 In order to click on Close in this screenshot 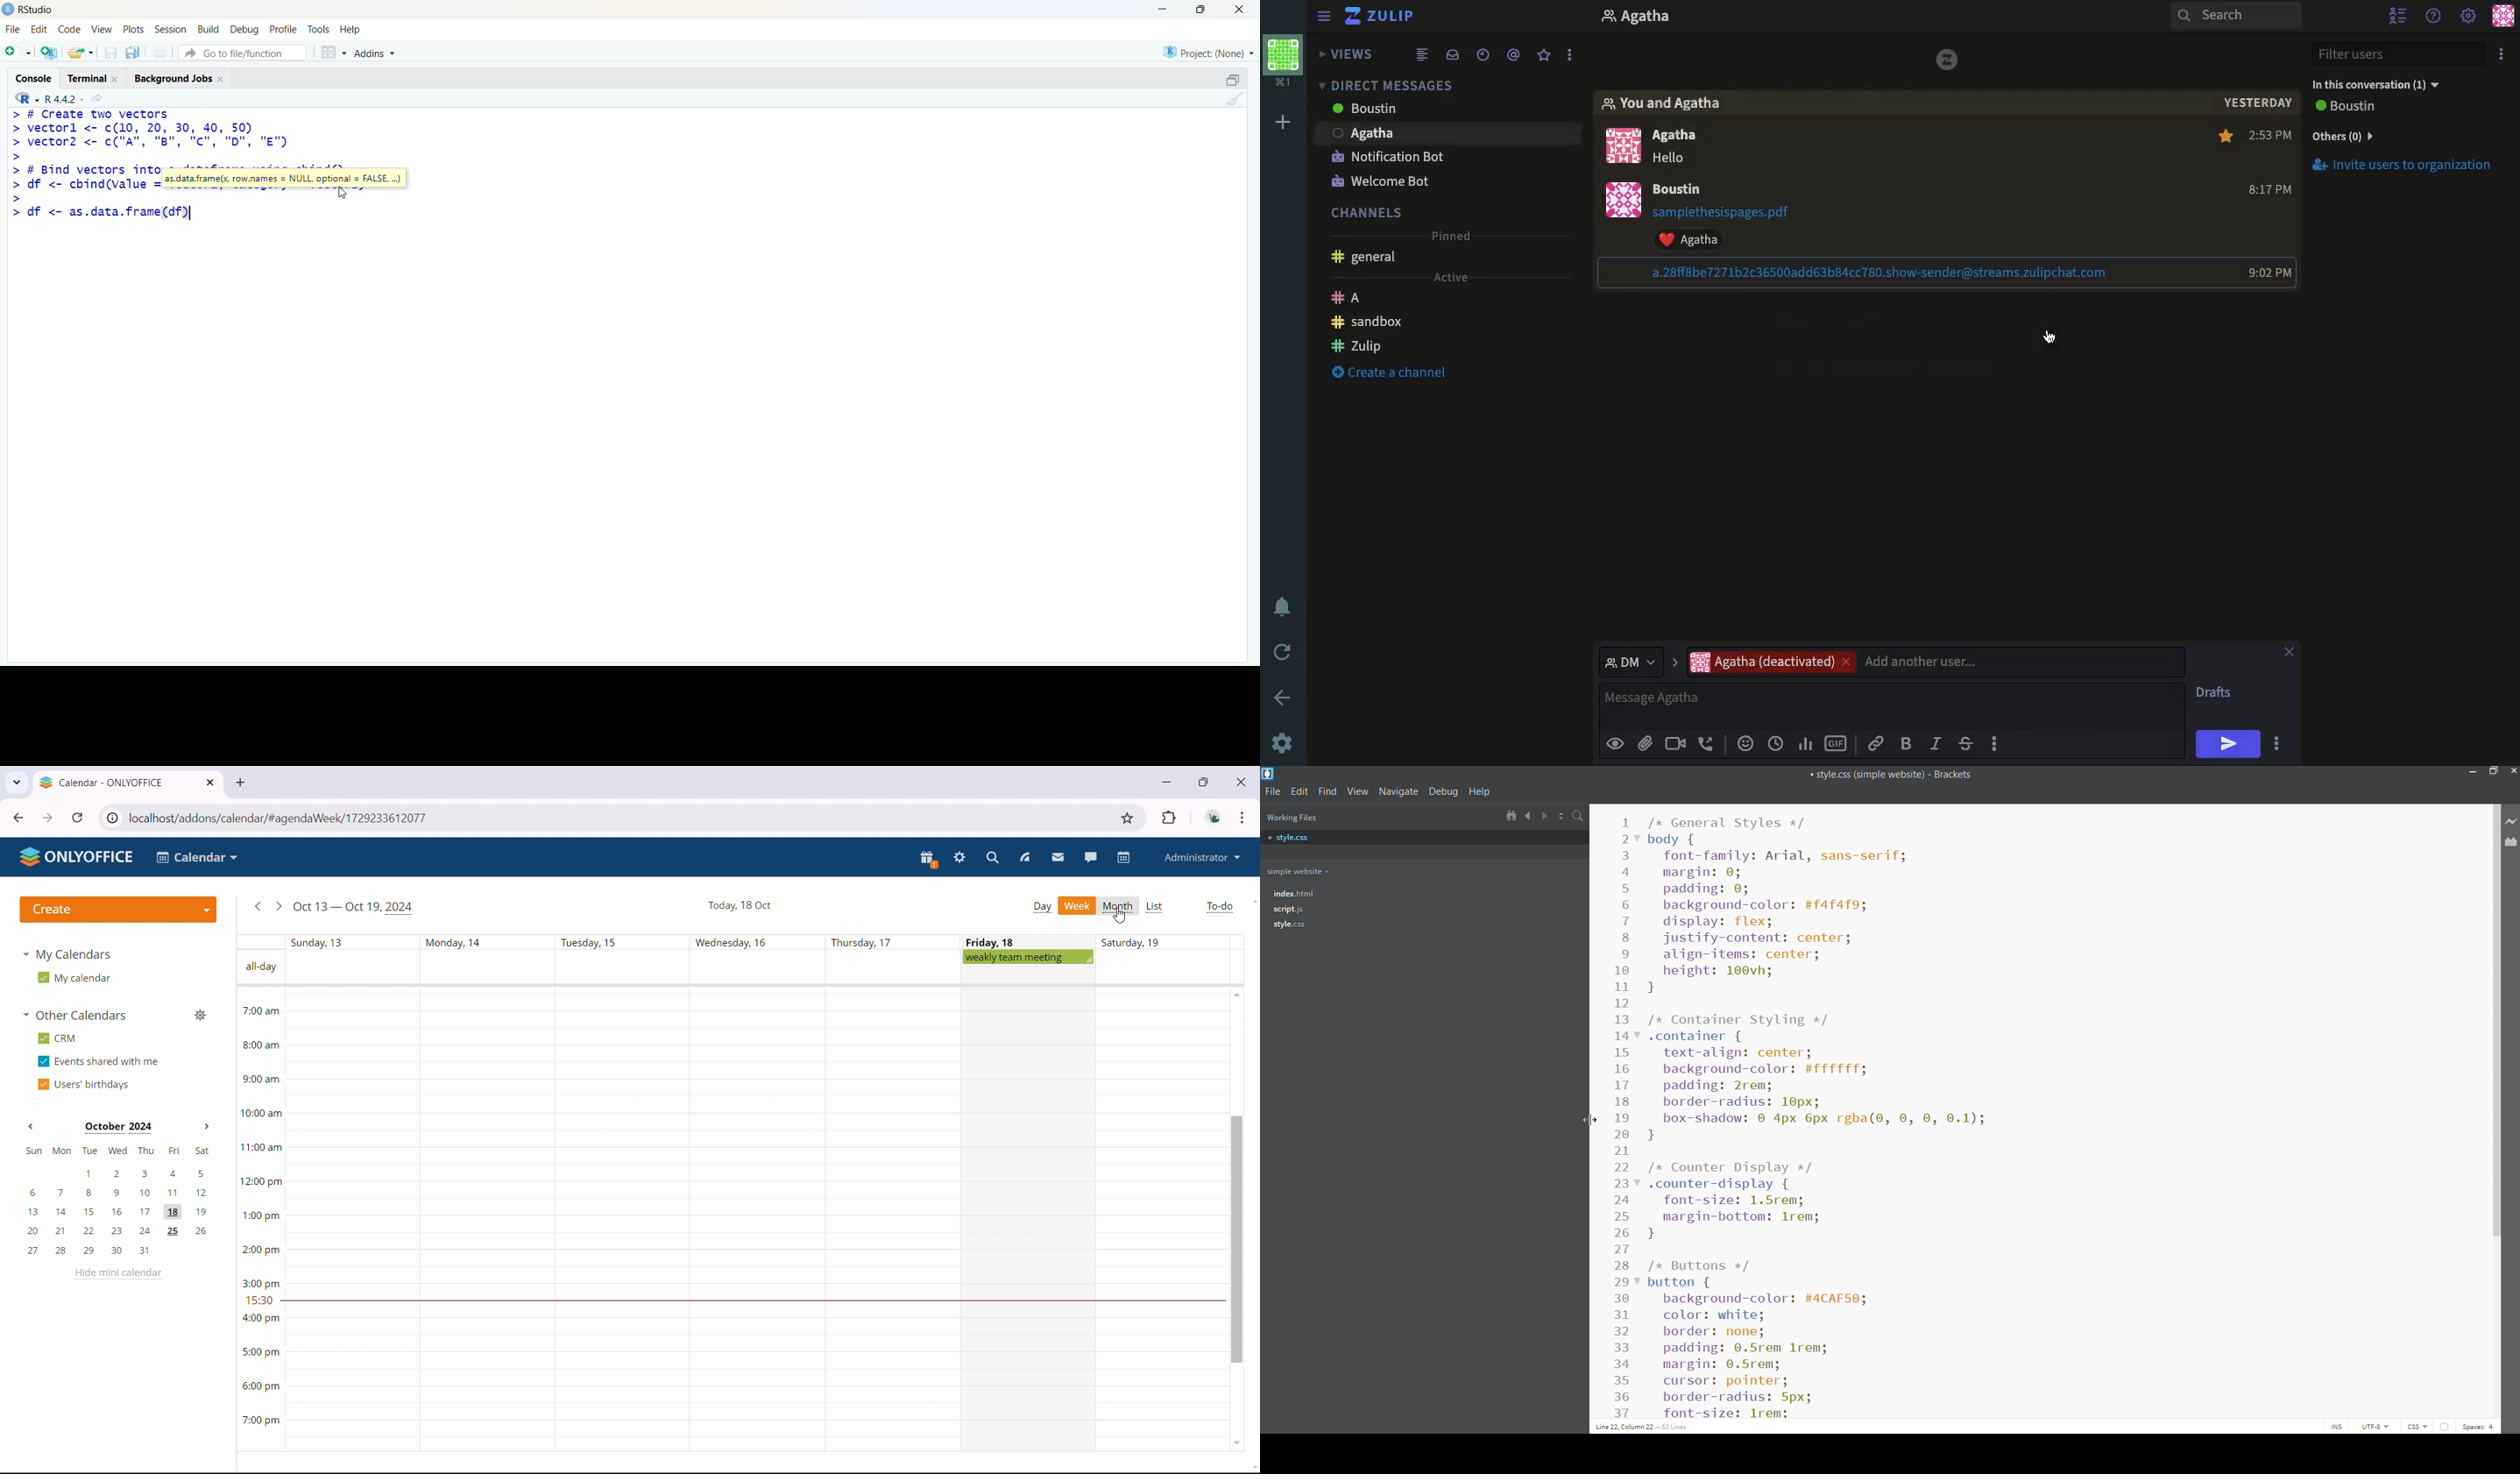, I will do `click(2289, 654)`.